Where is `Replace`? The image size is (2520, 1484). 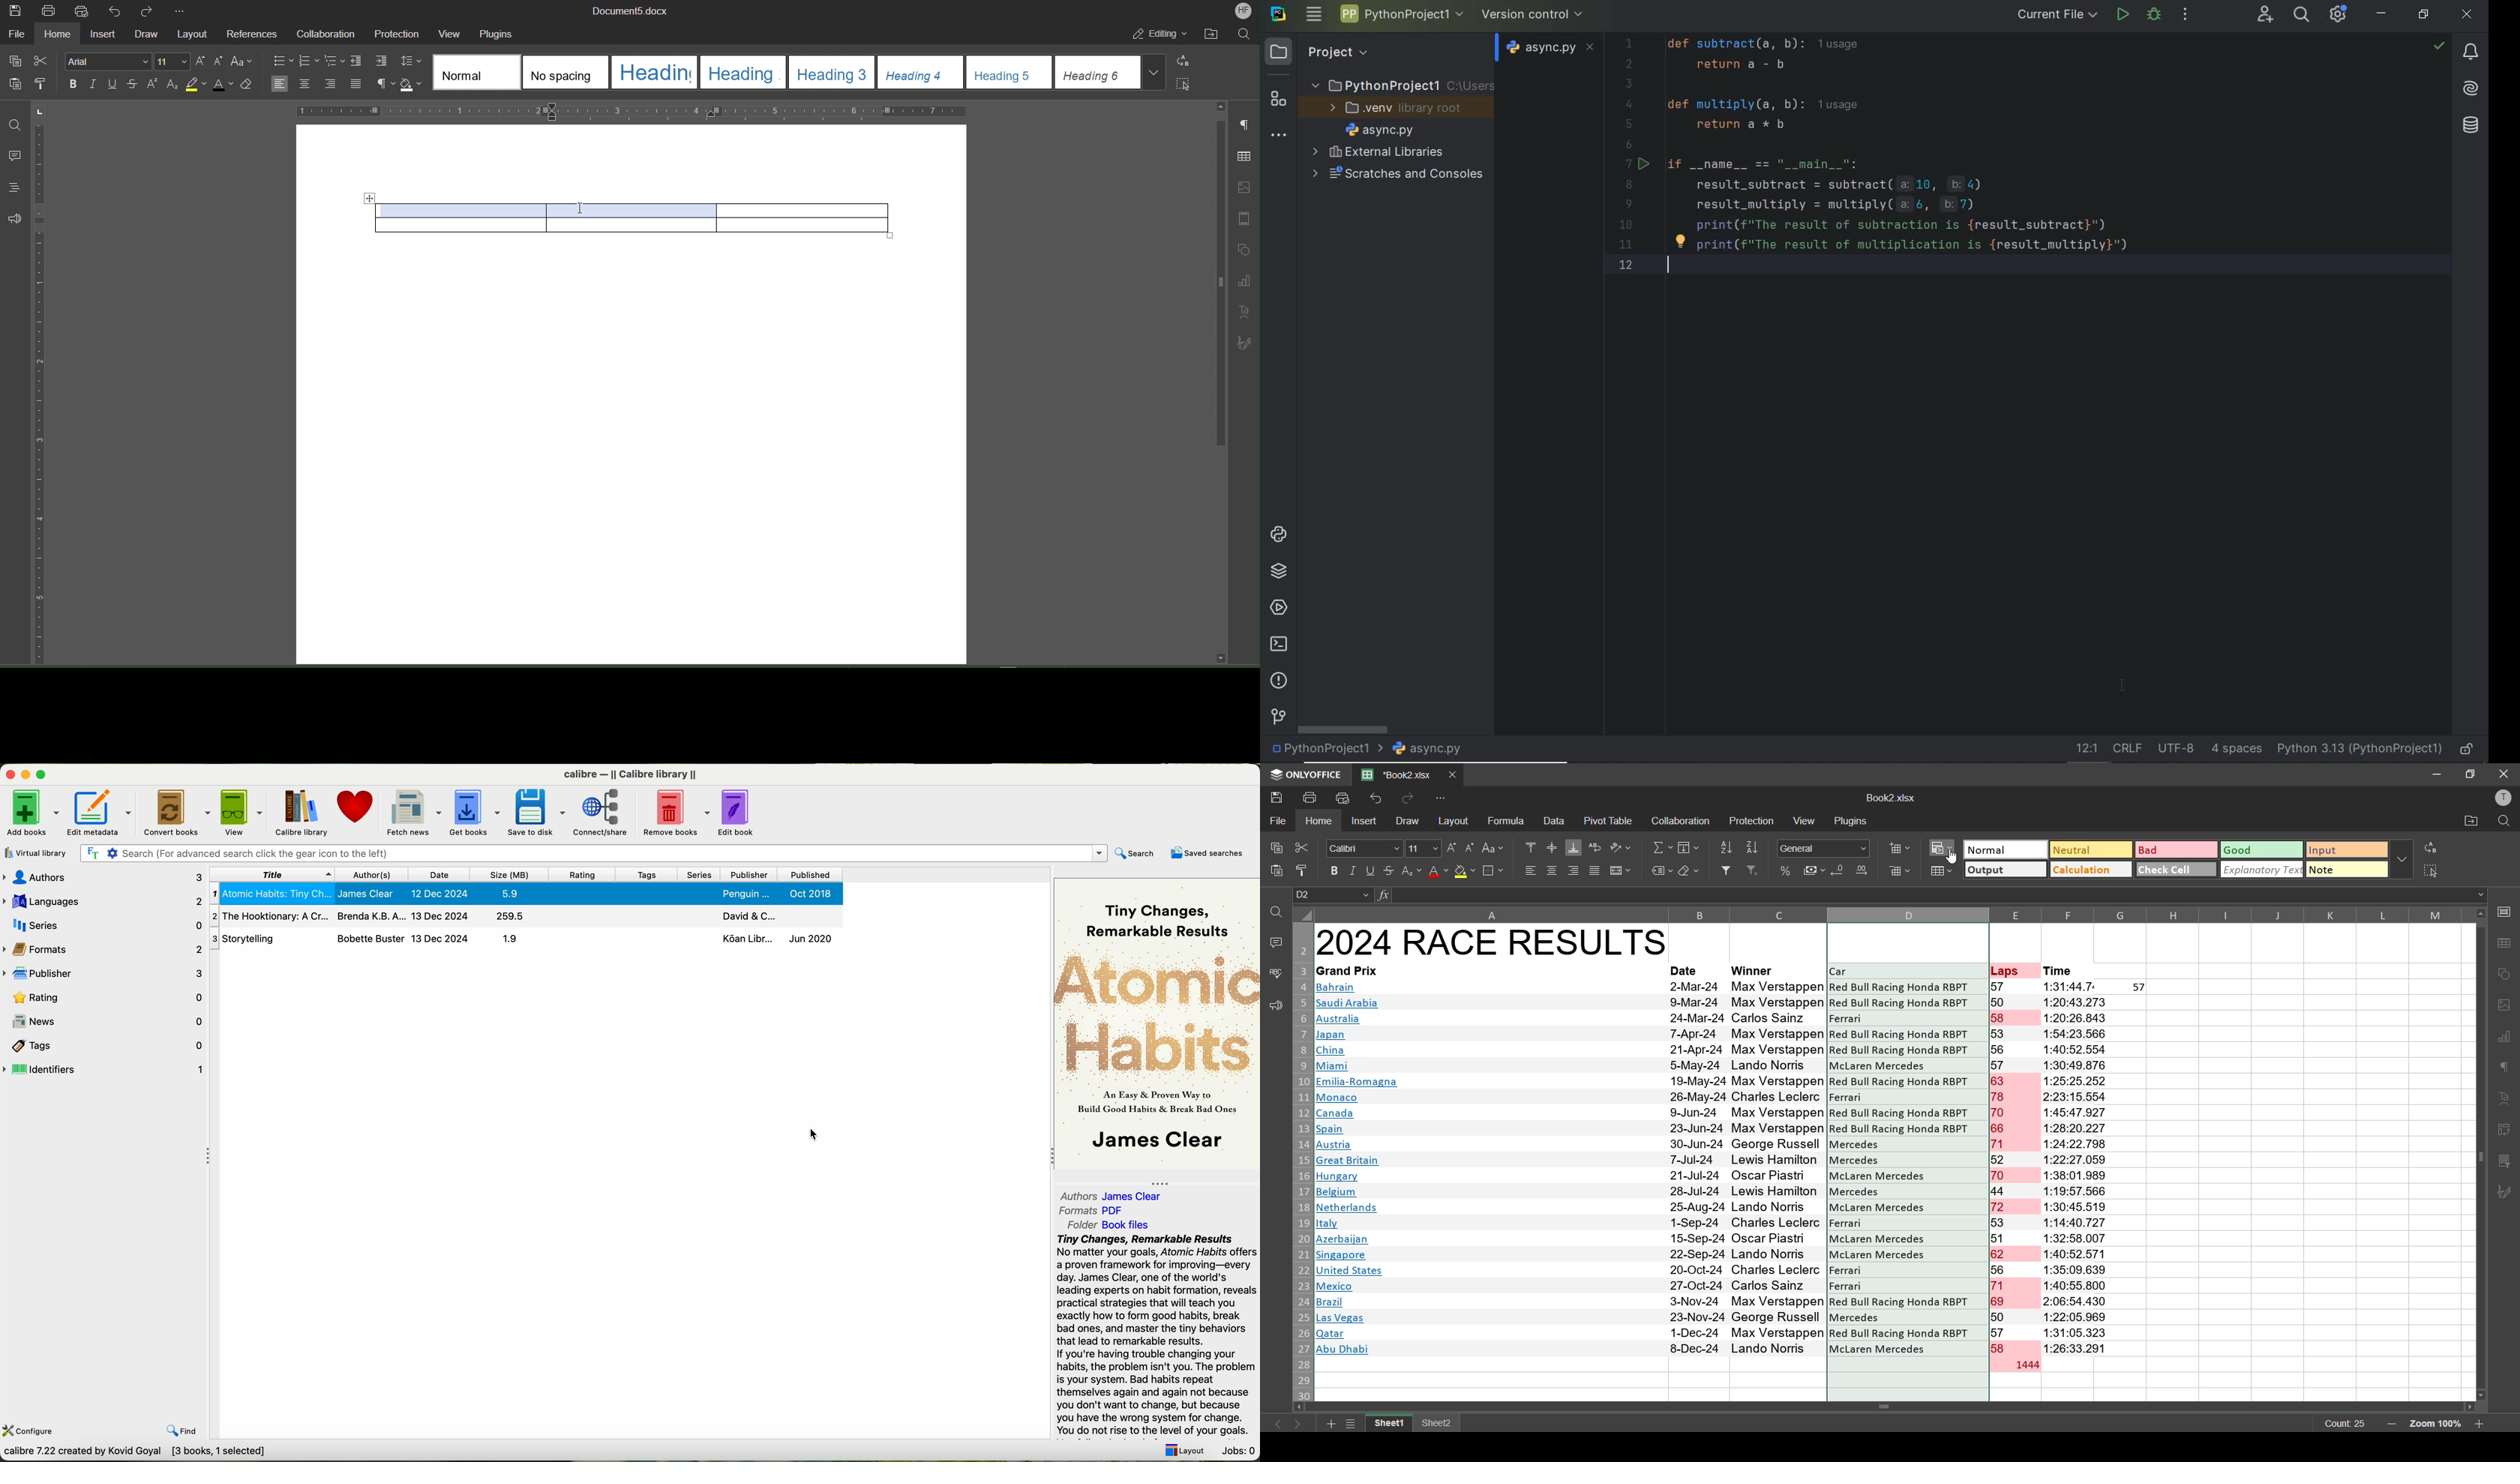
Replace is located at coordinates (1187, 61).